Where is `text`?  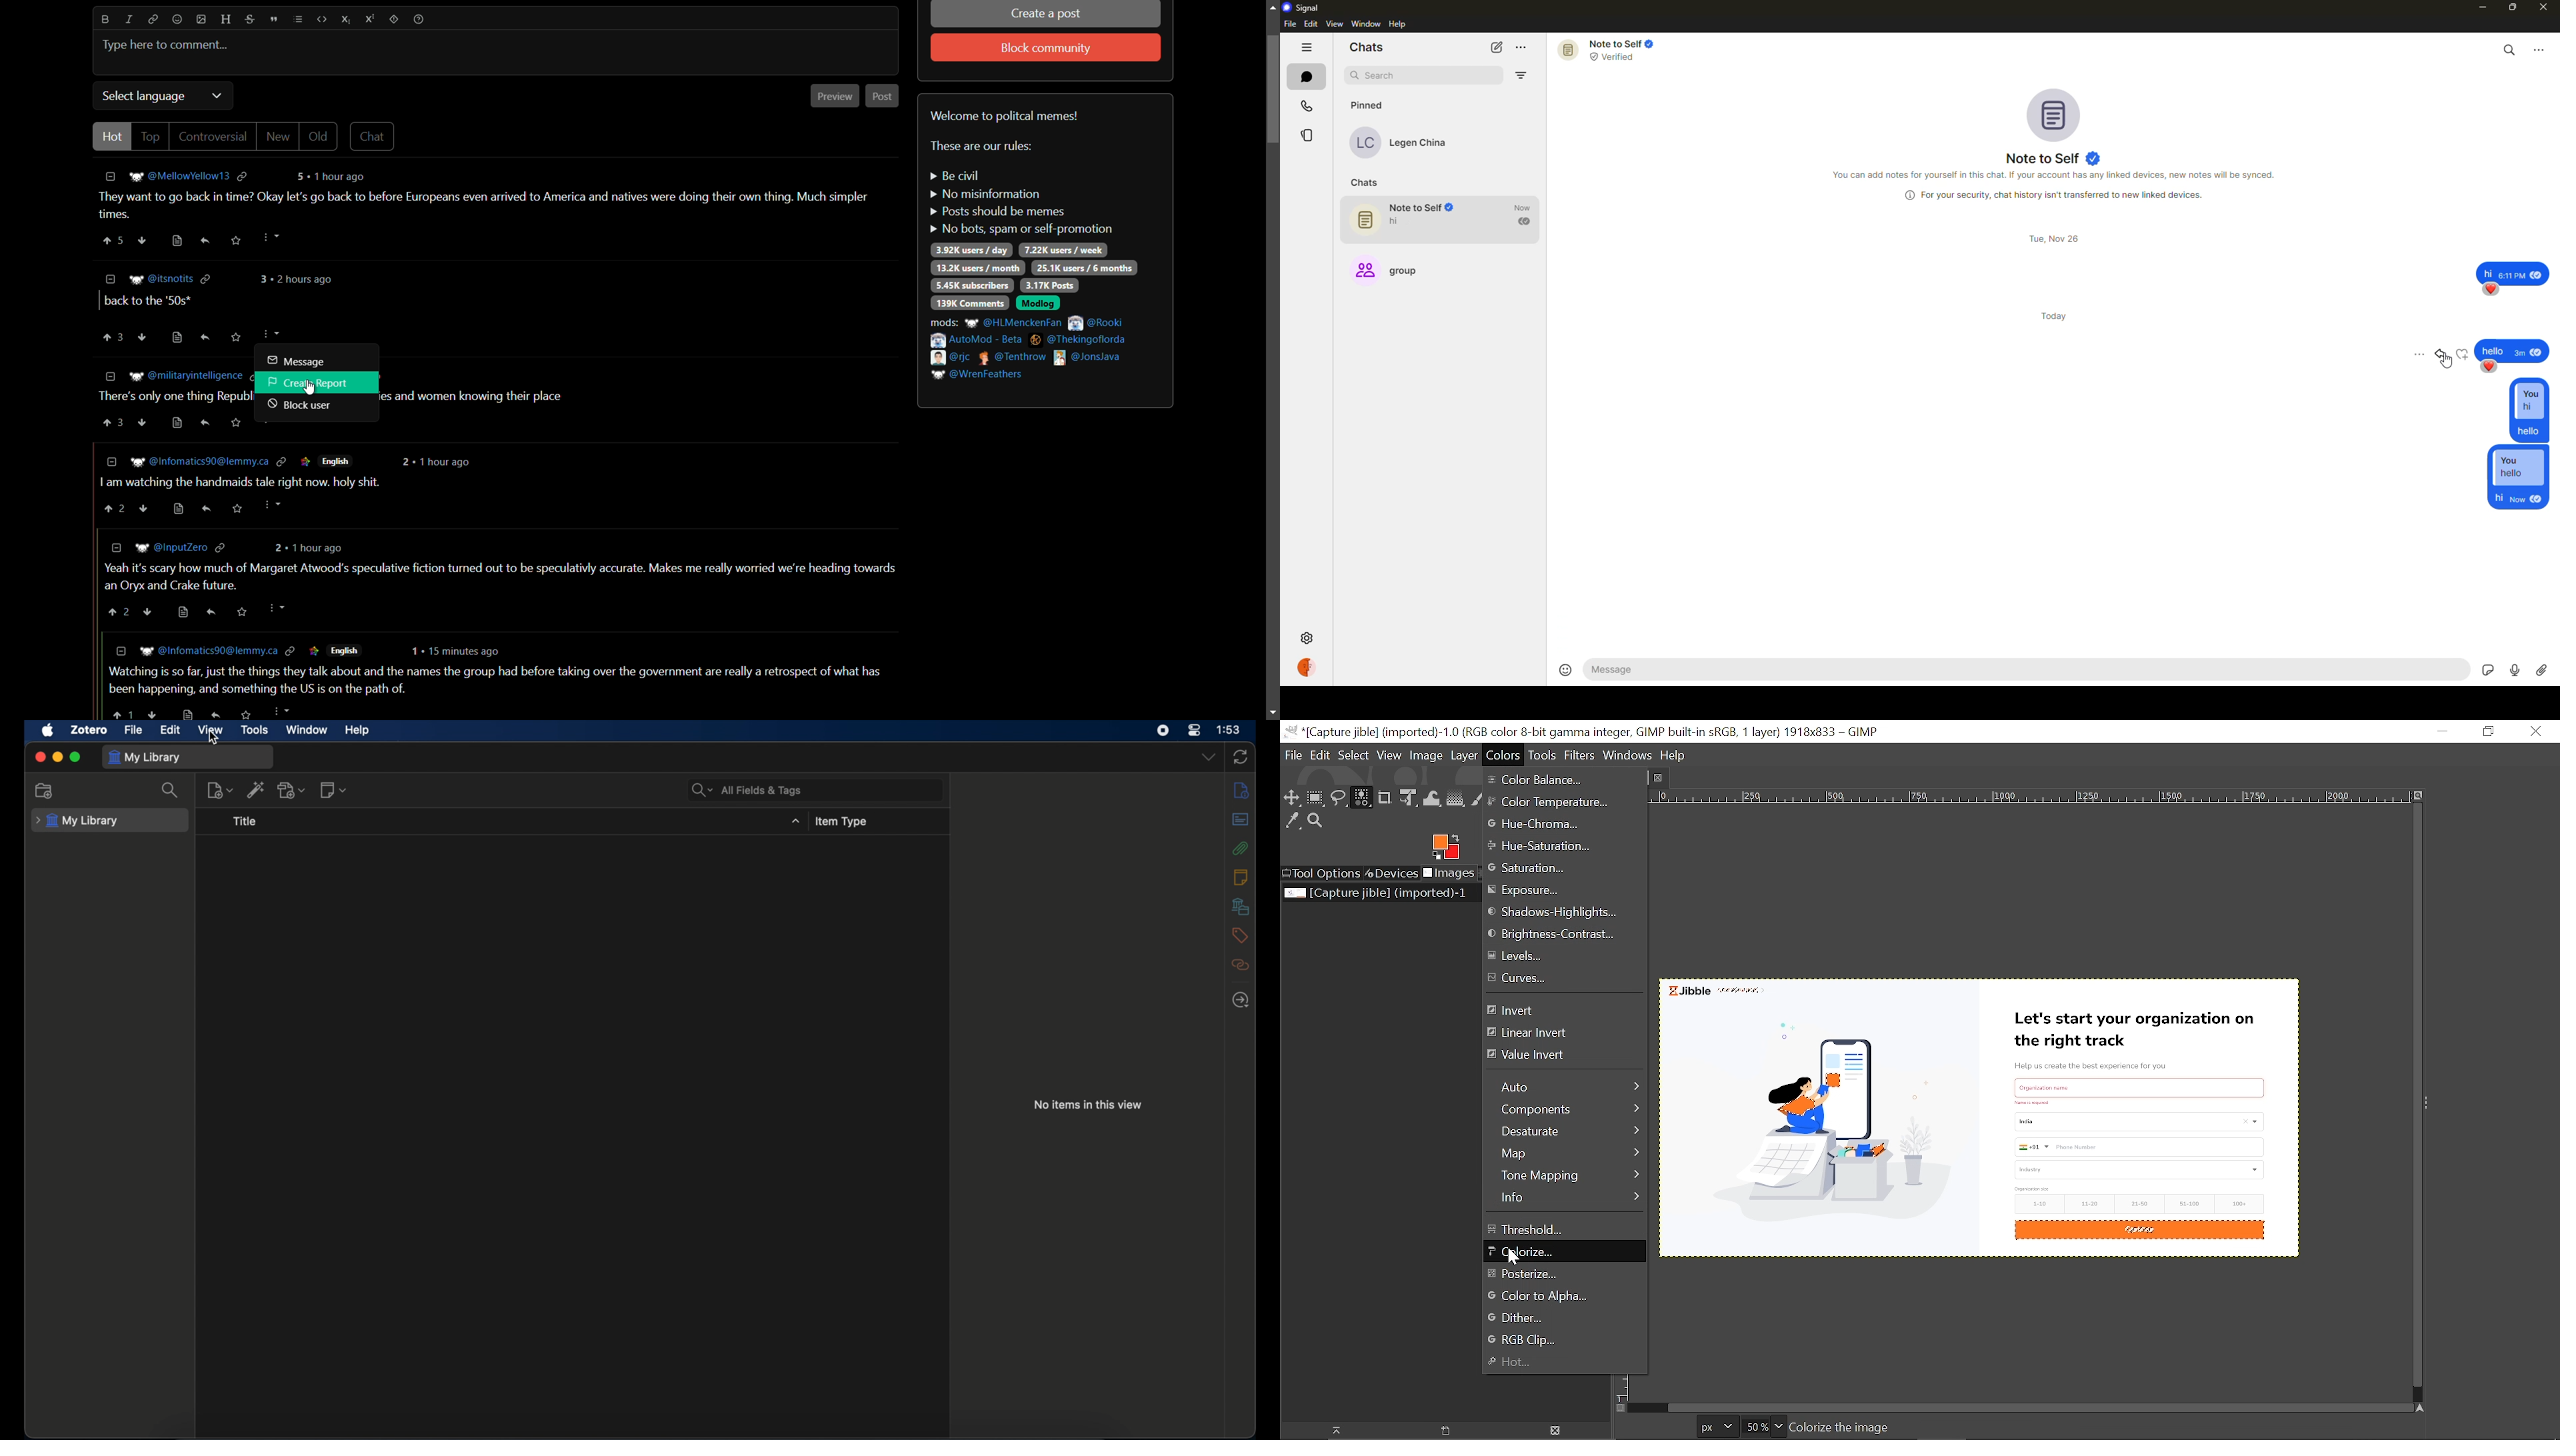
text is located at coordinates (981, 147).